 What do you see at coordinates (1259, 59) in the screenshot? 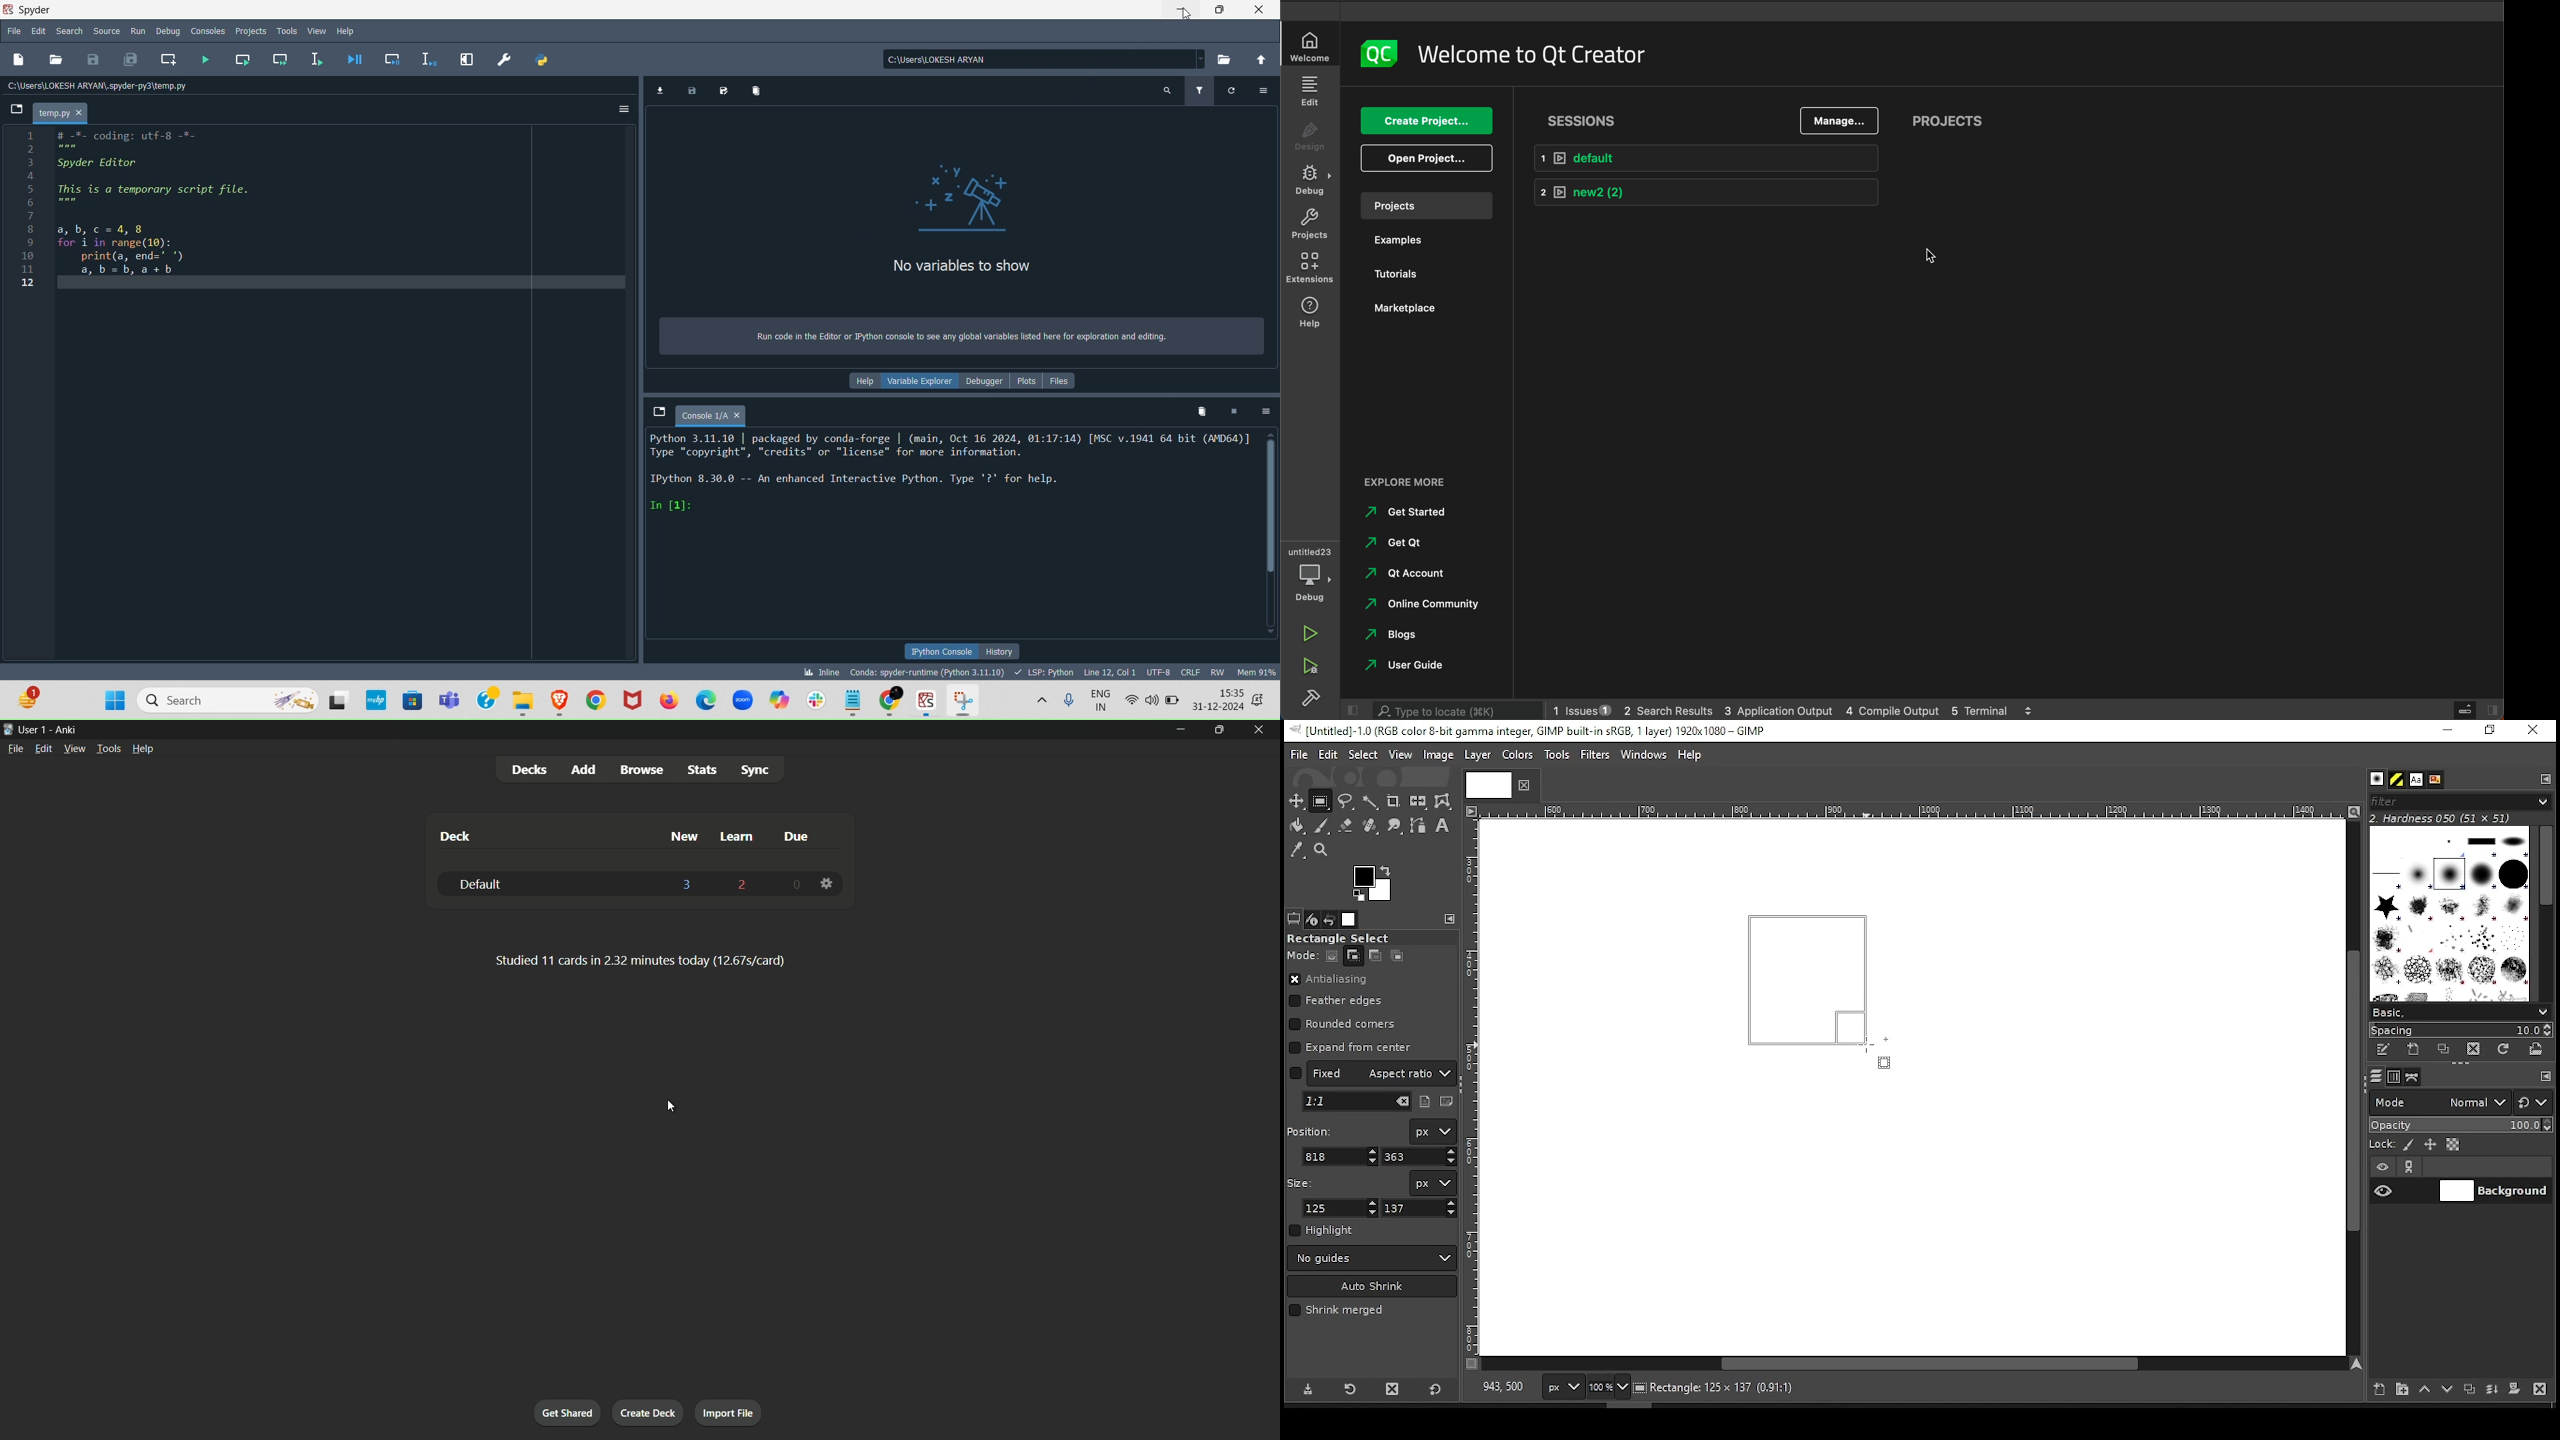
I see `Change to parent directory` at bounding box center [1259, 59].